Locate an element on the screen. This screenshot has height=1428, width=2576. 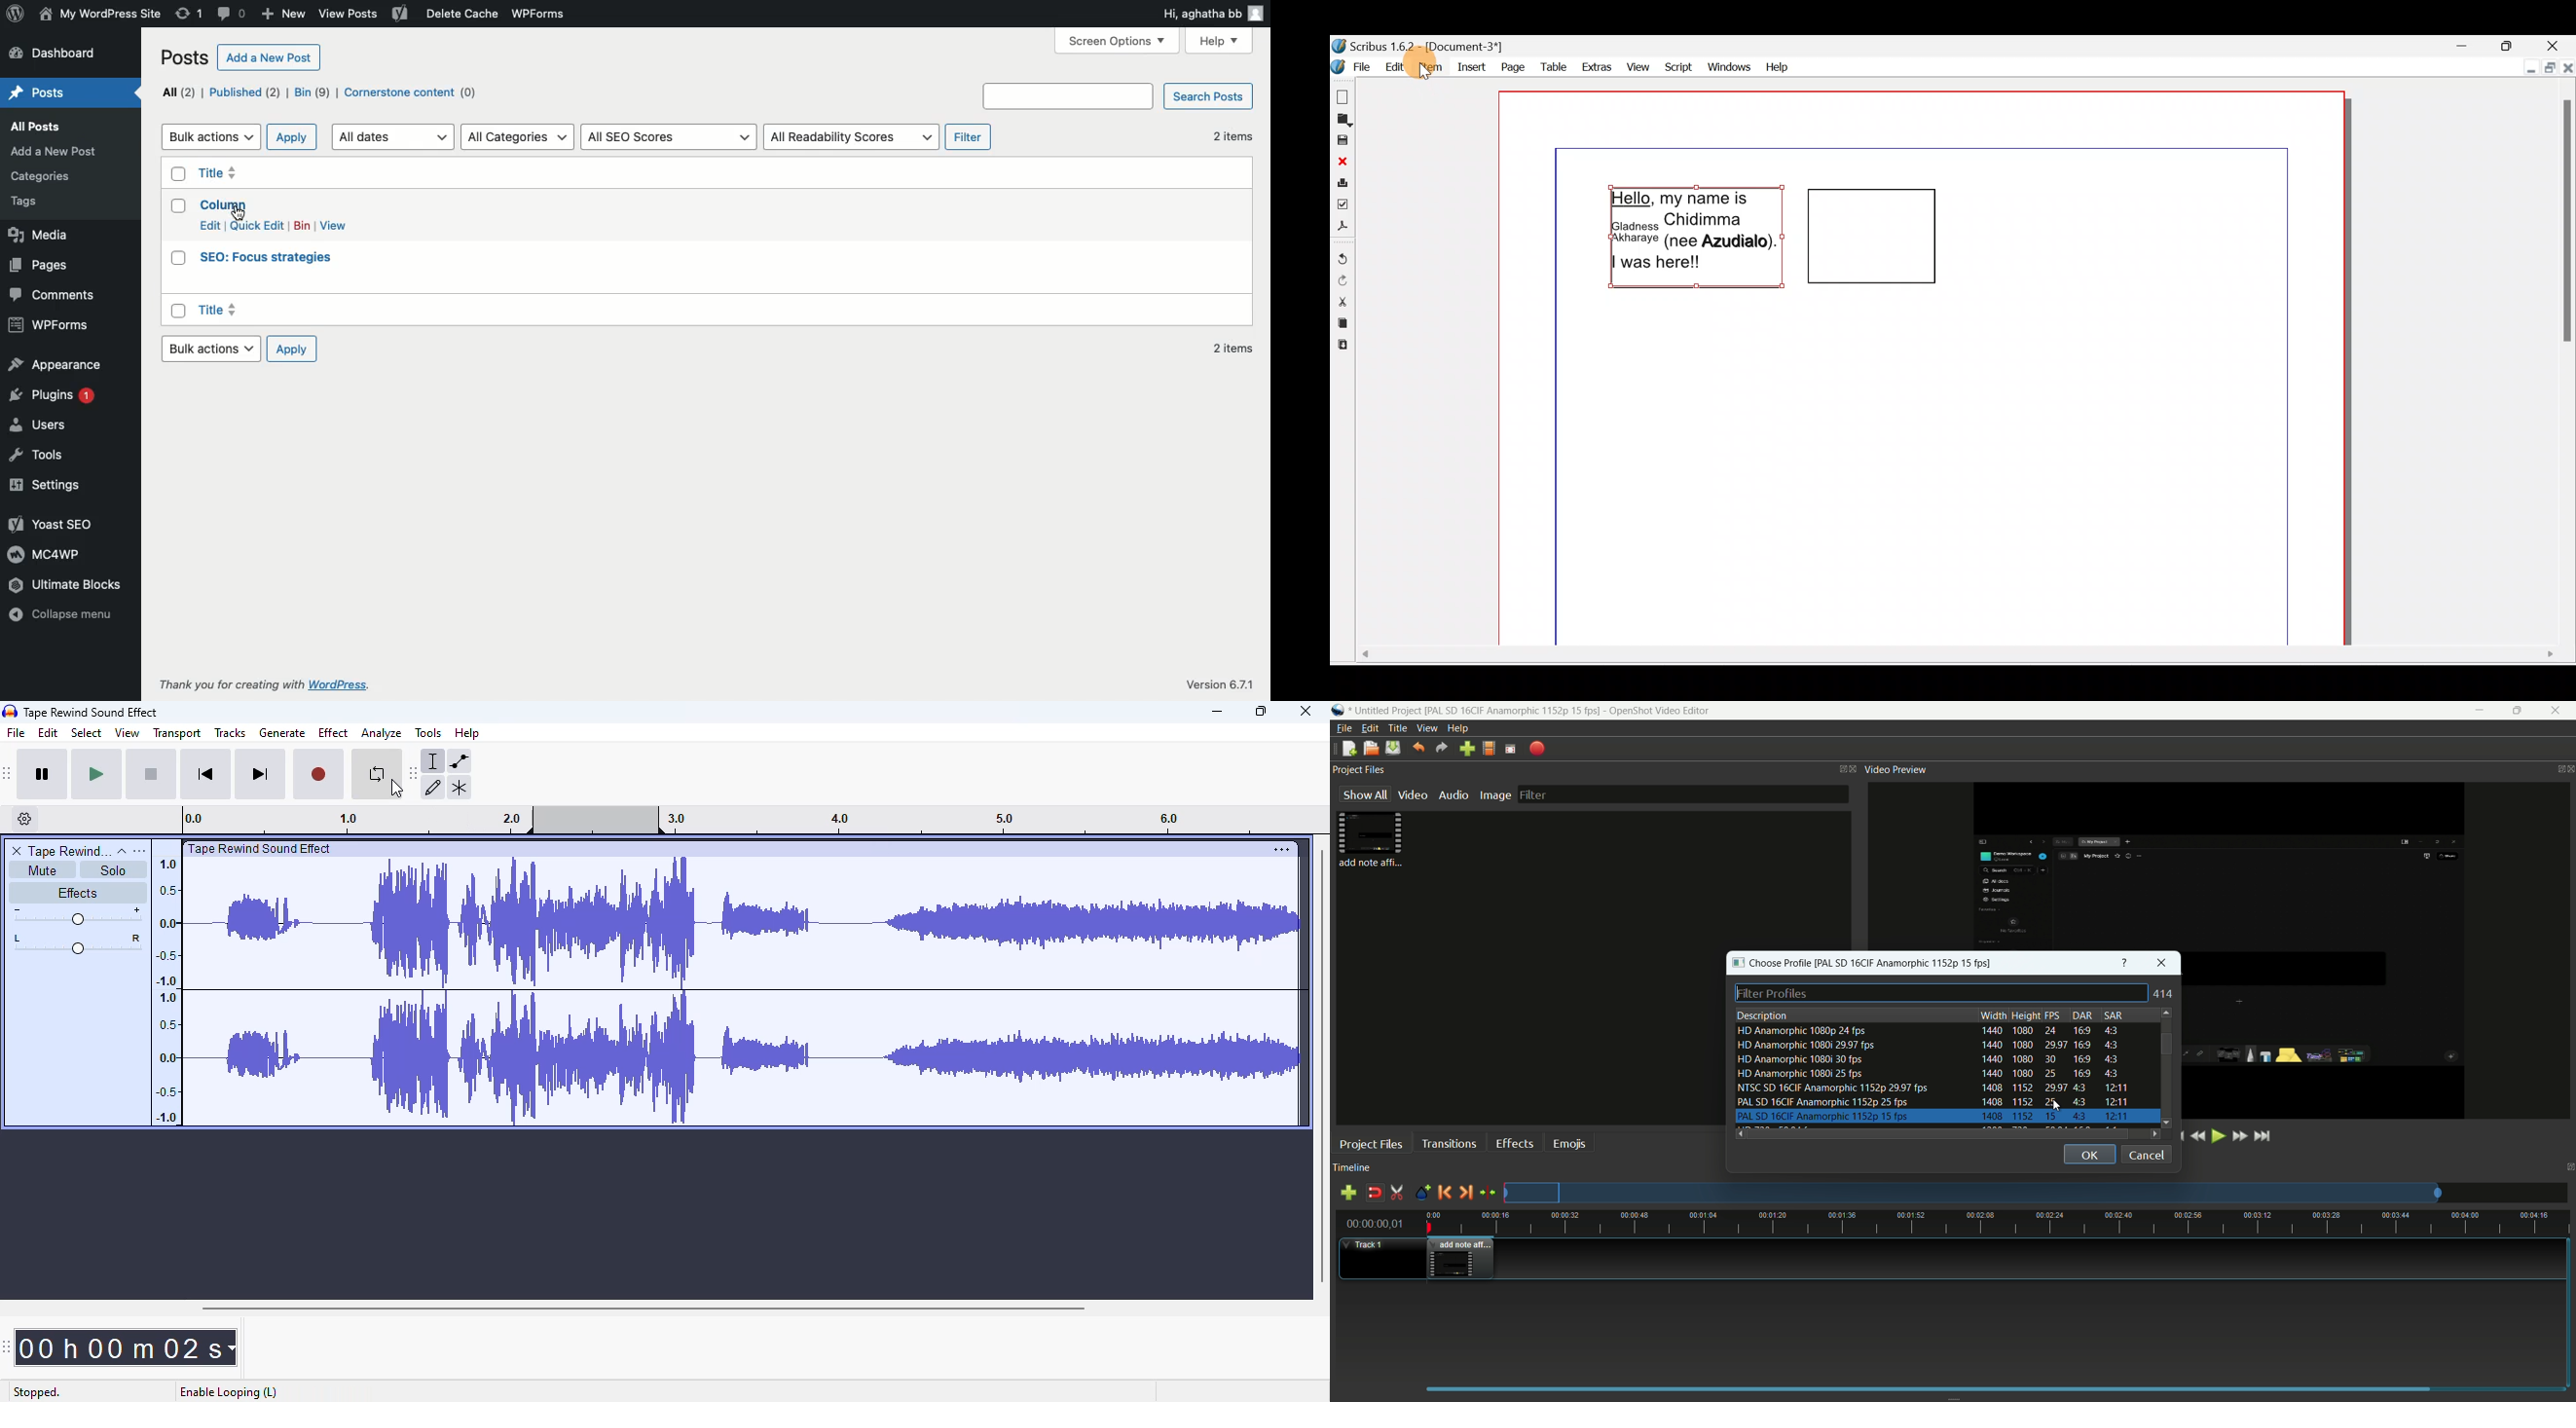
record is located at coordinates (319, 772).